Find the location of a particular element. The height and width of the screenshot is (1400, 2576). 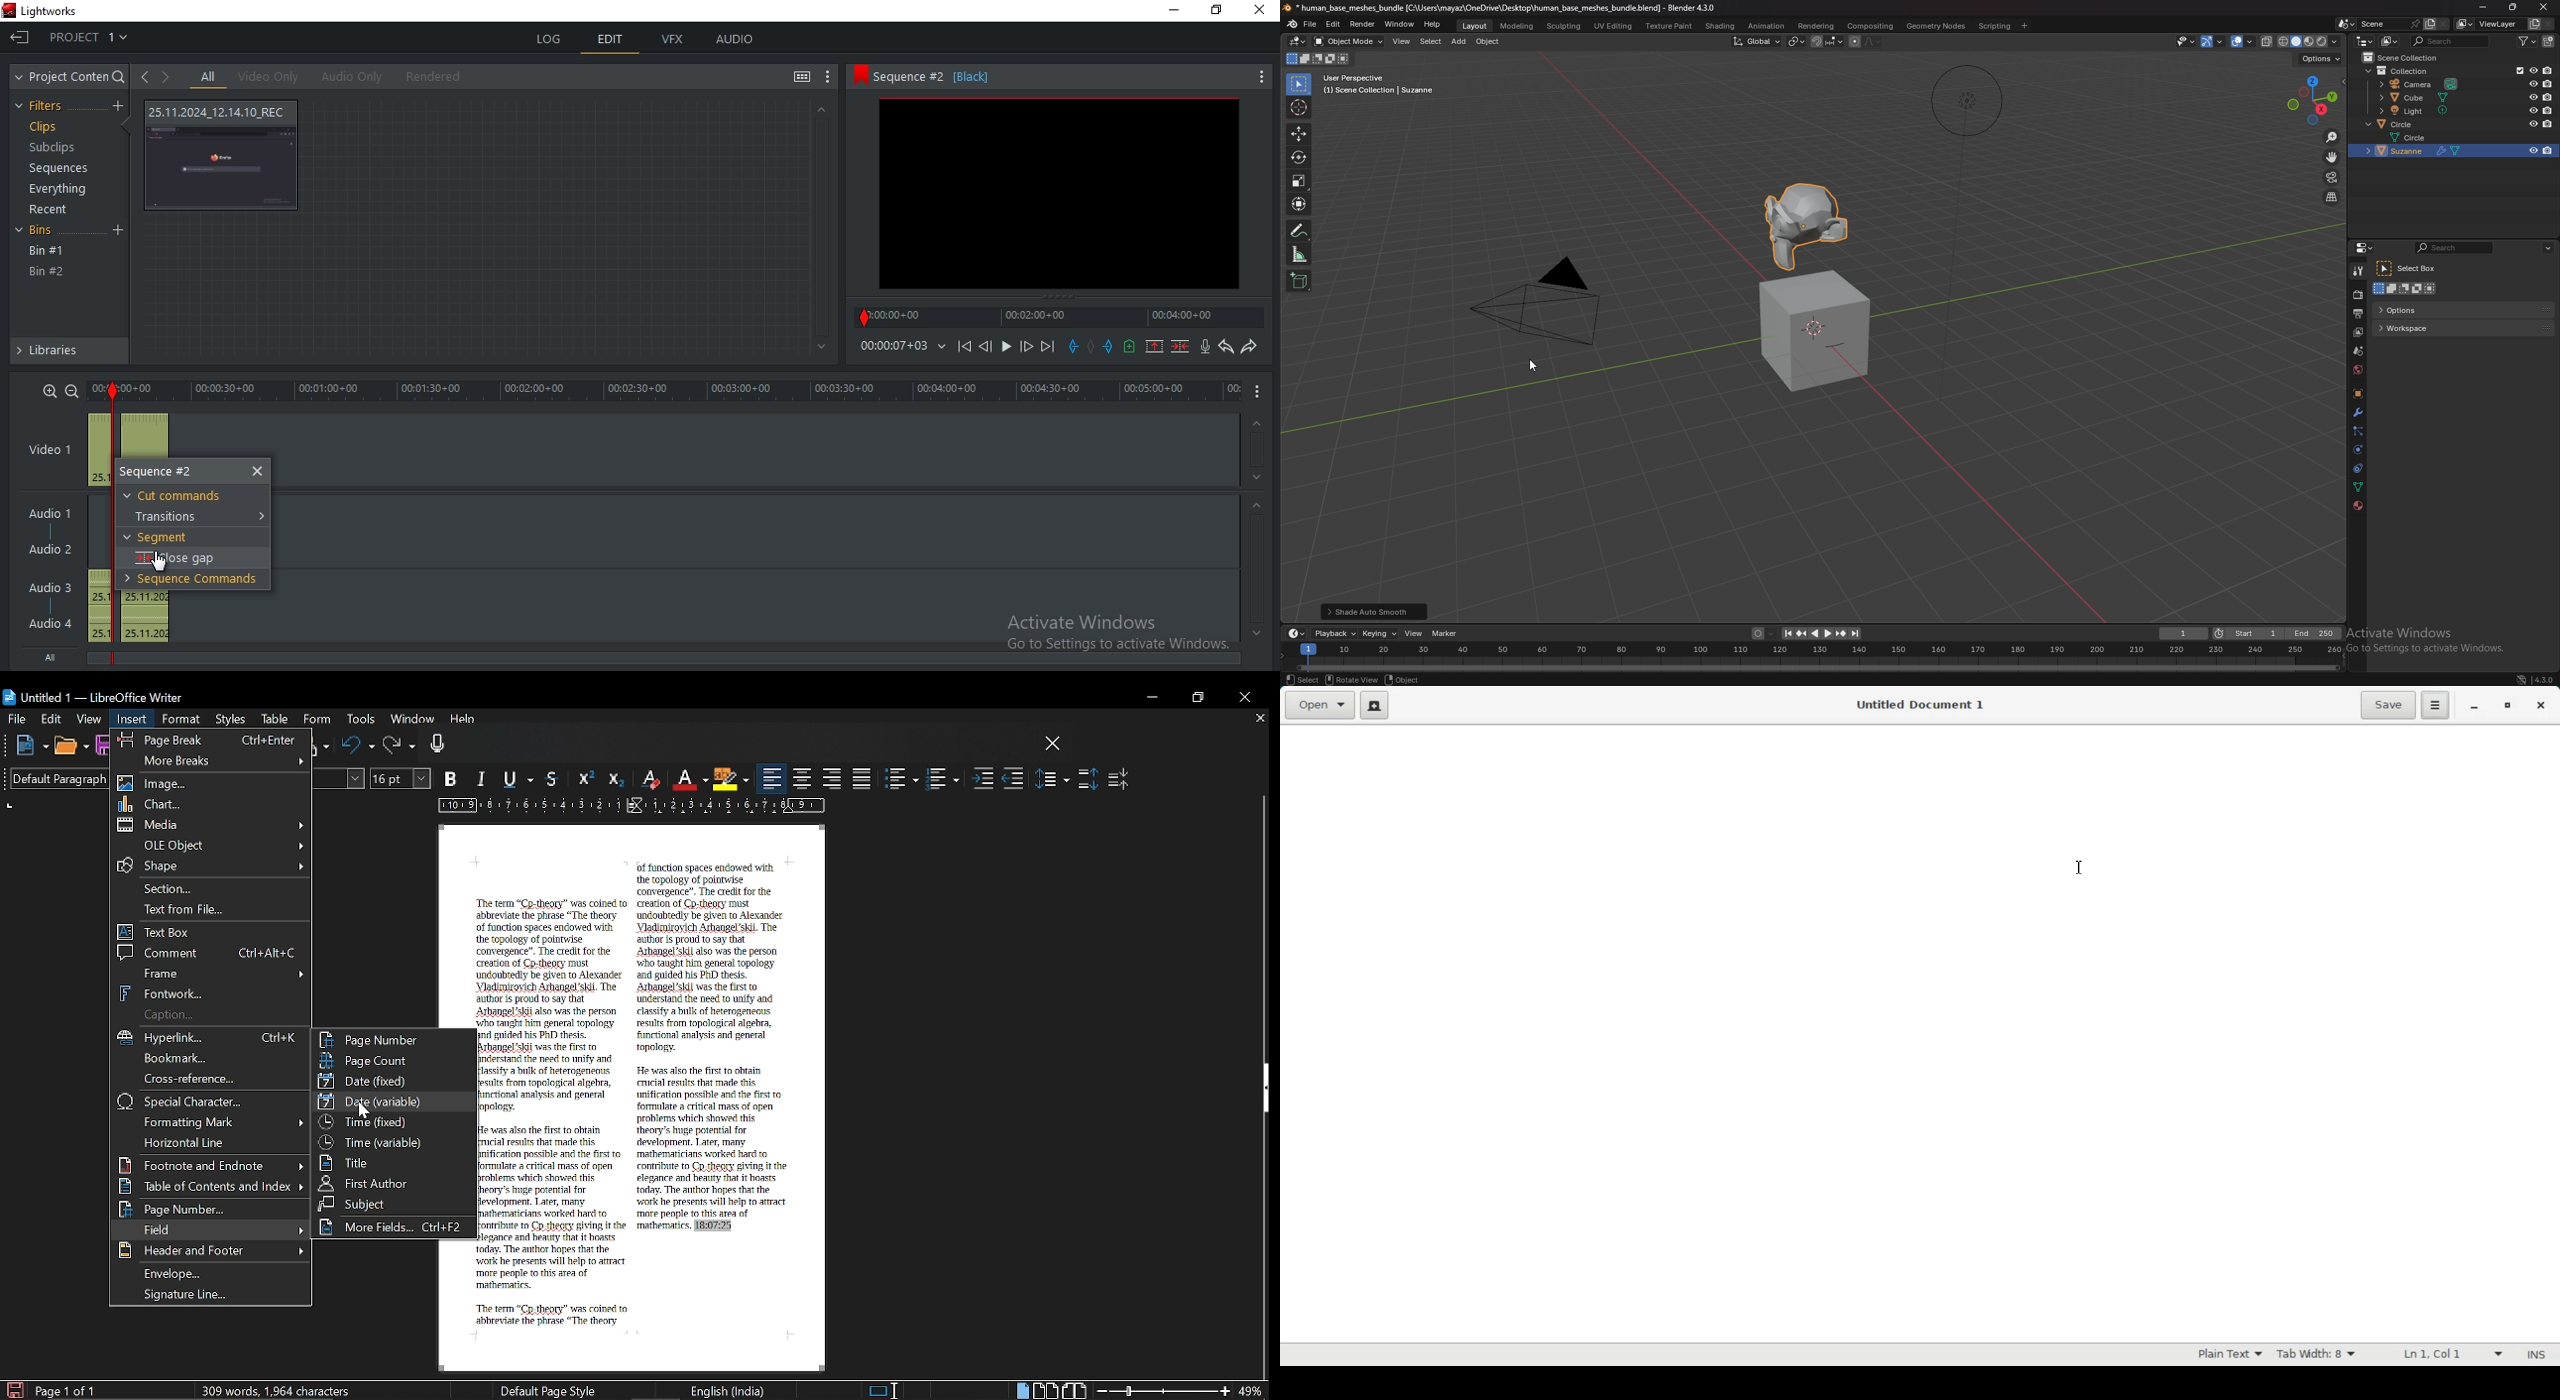

Subscript is located at coordinates (614, 779).